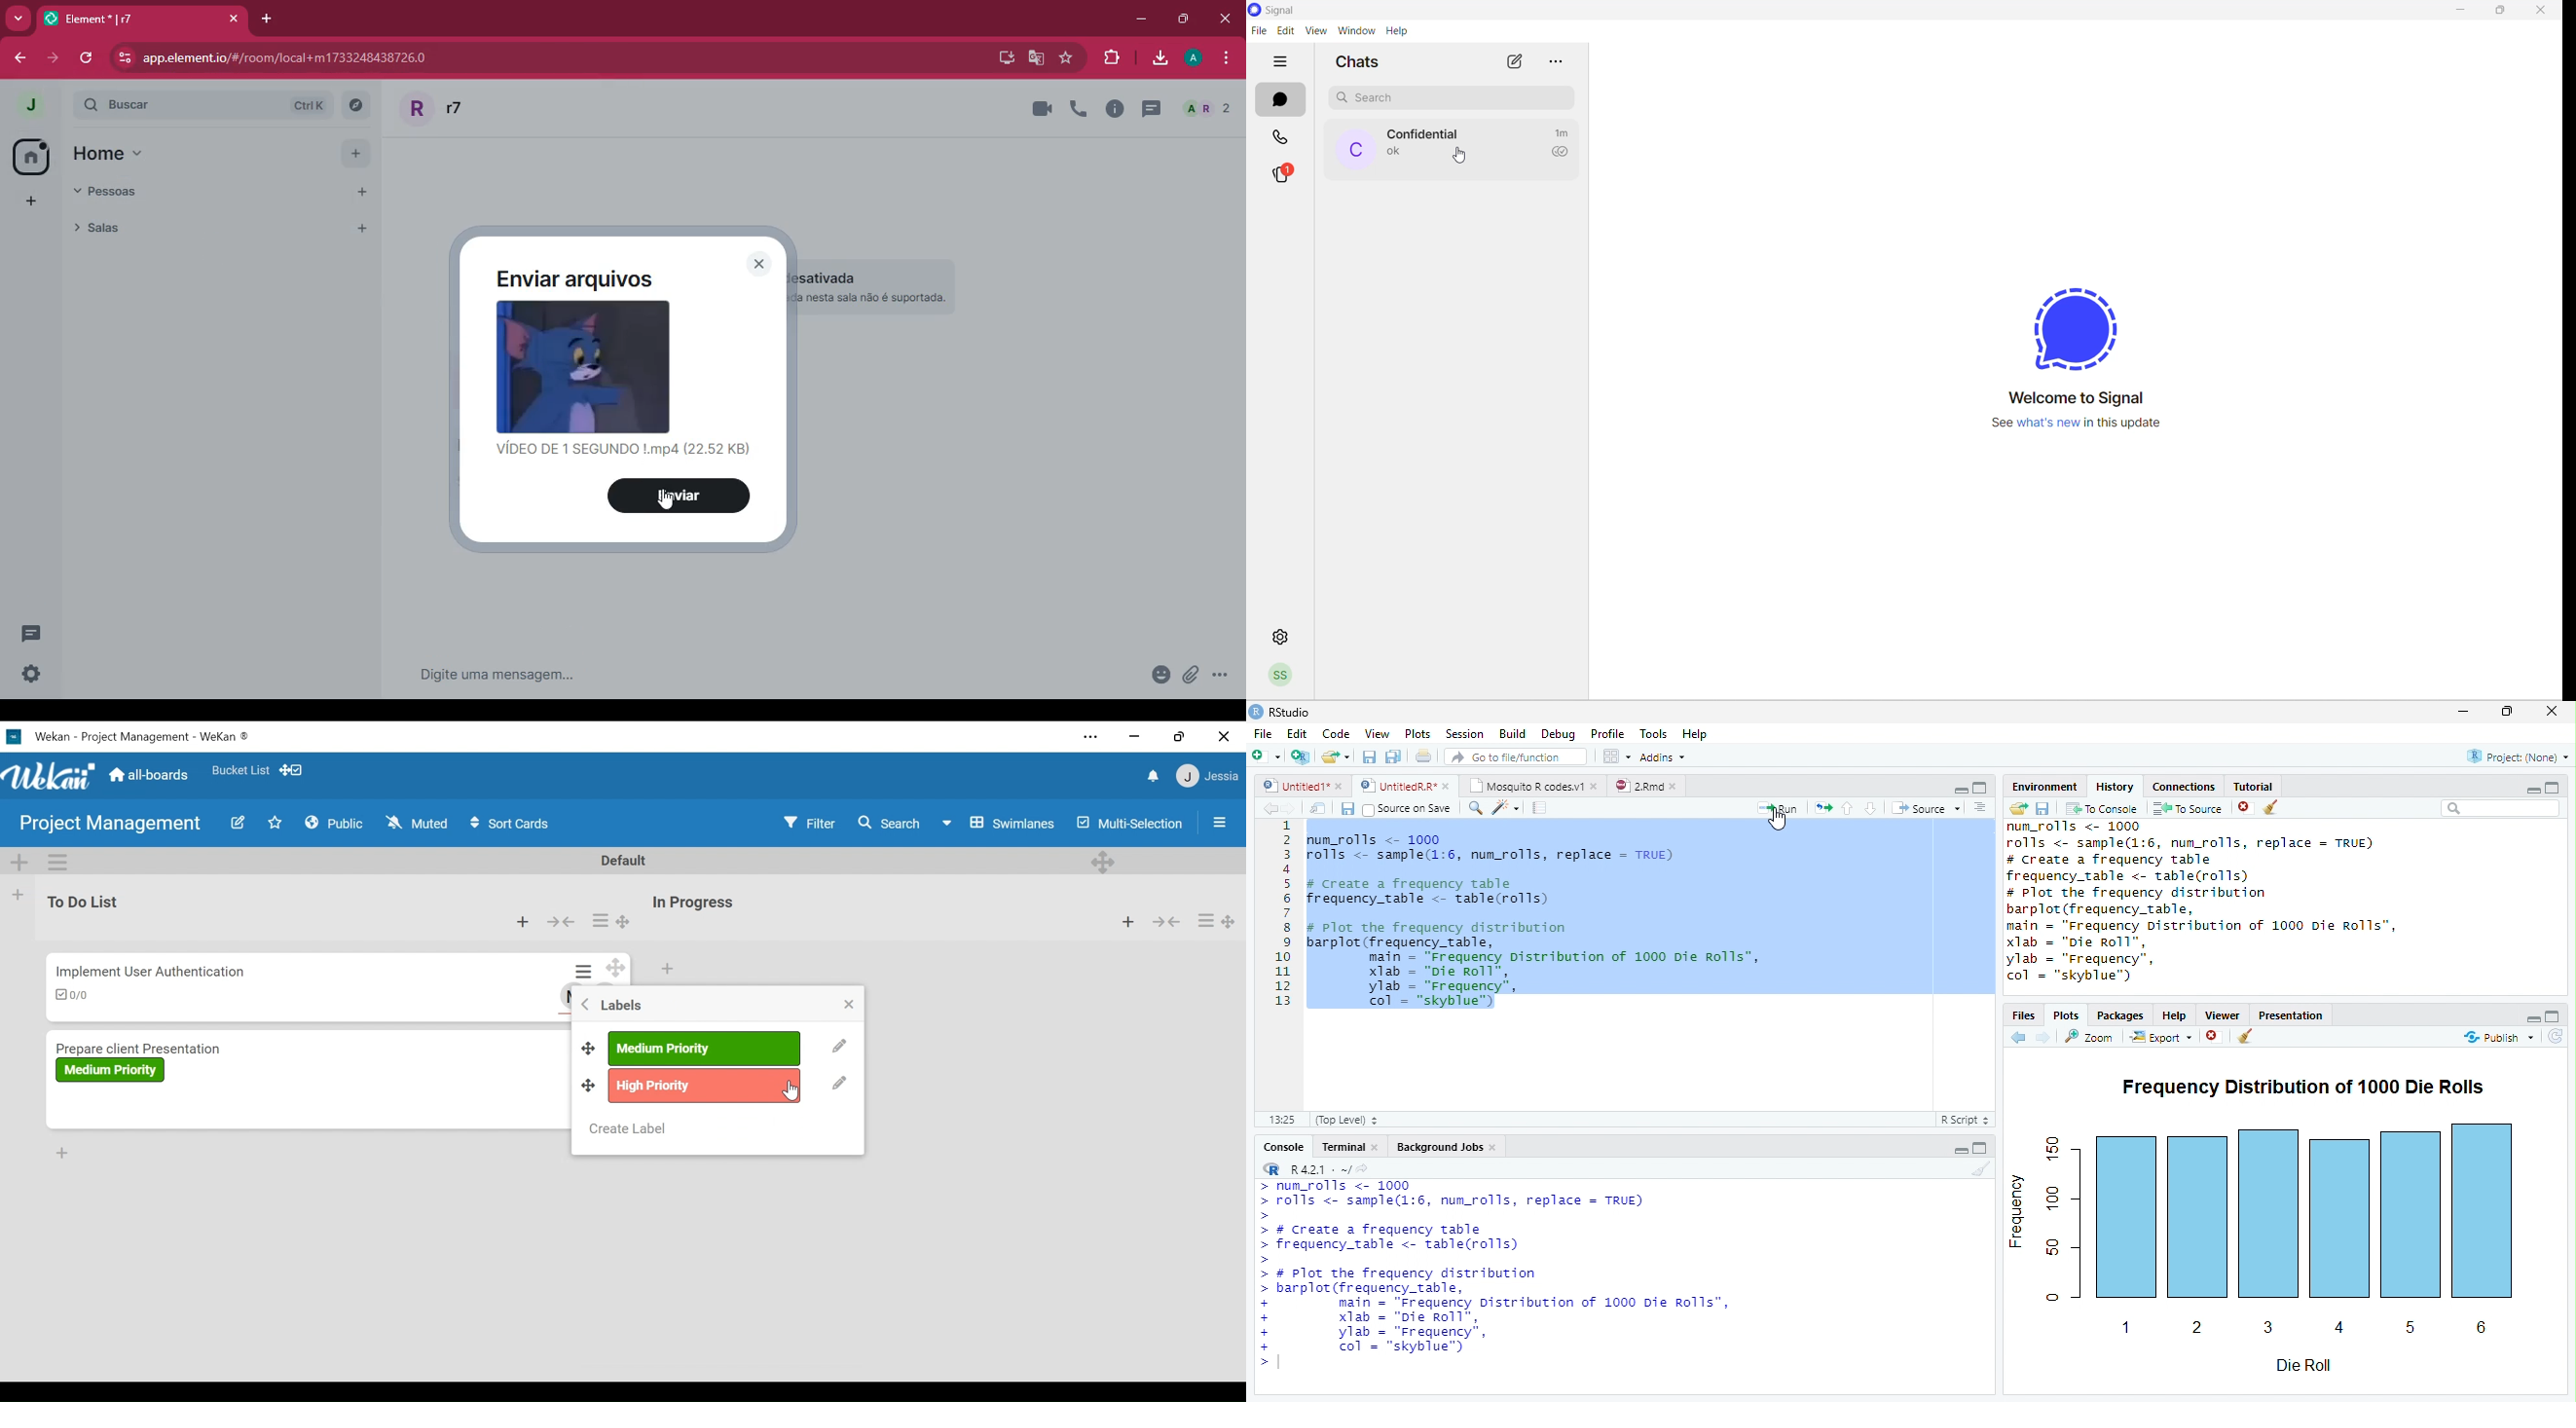  I want to click on Sort Cards, so click(515, 823).